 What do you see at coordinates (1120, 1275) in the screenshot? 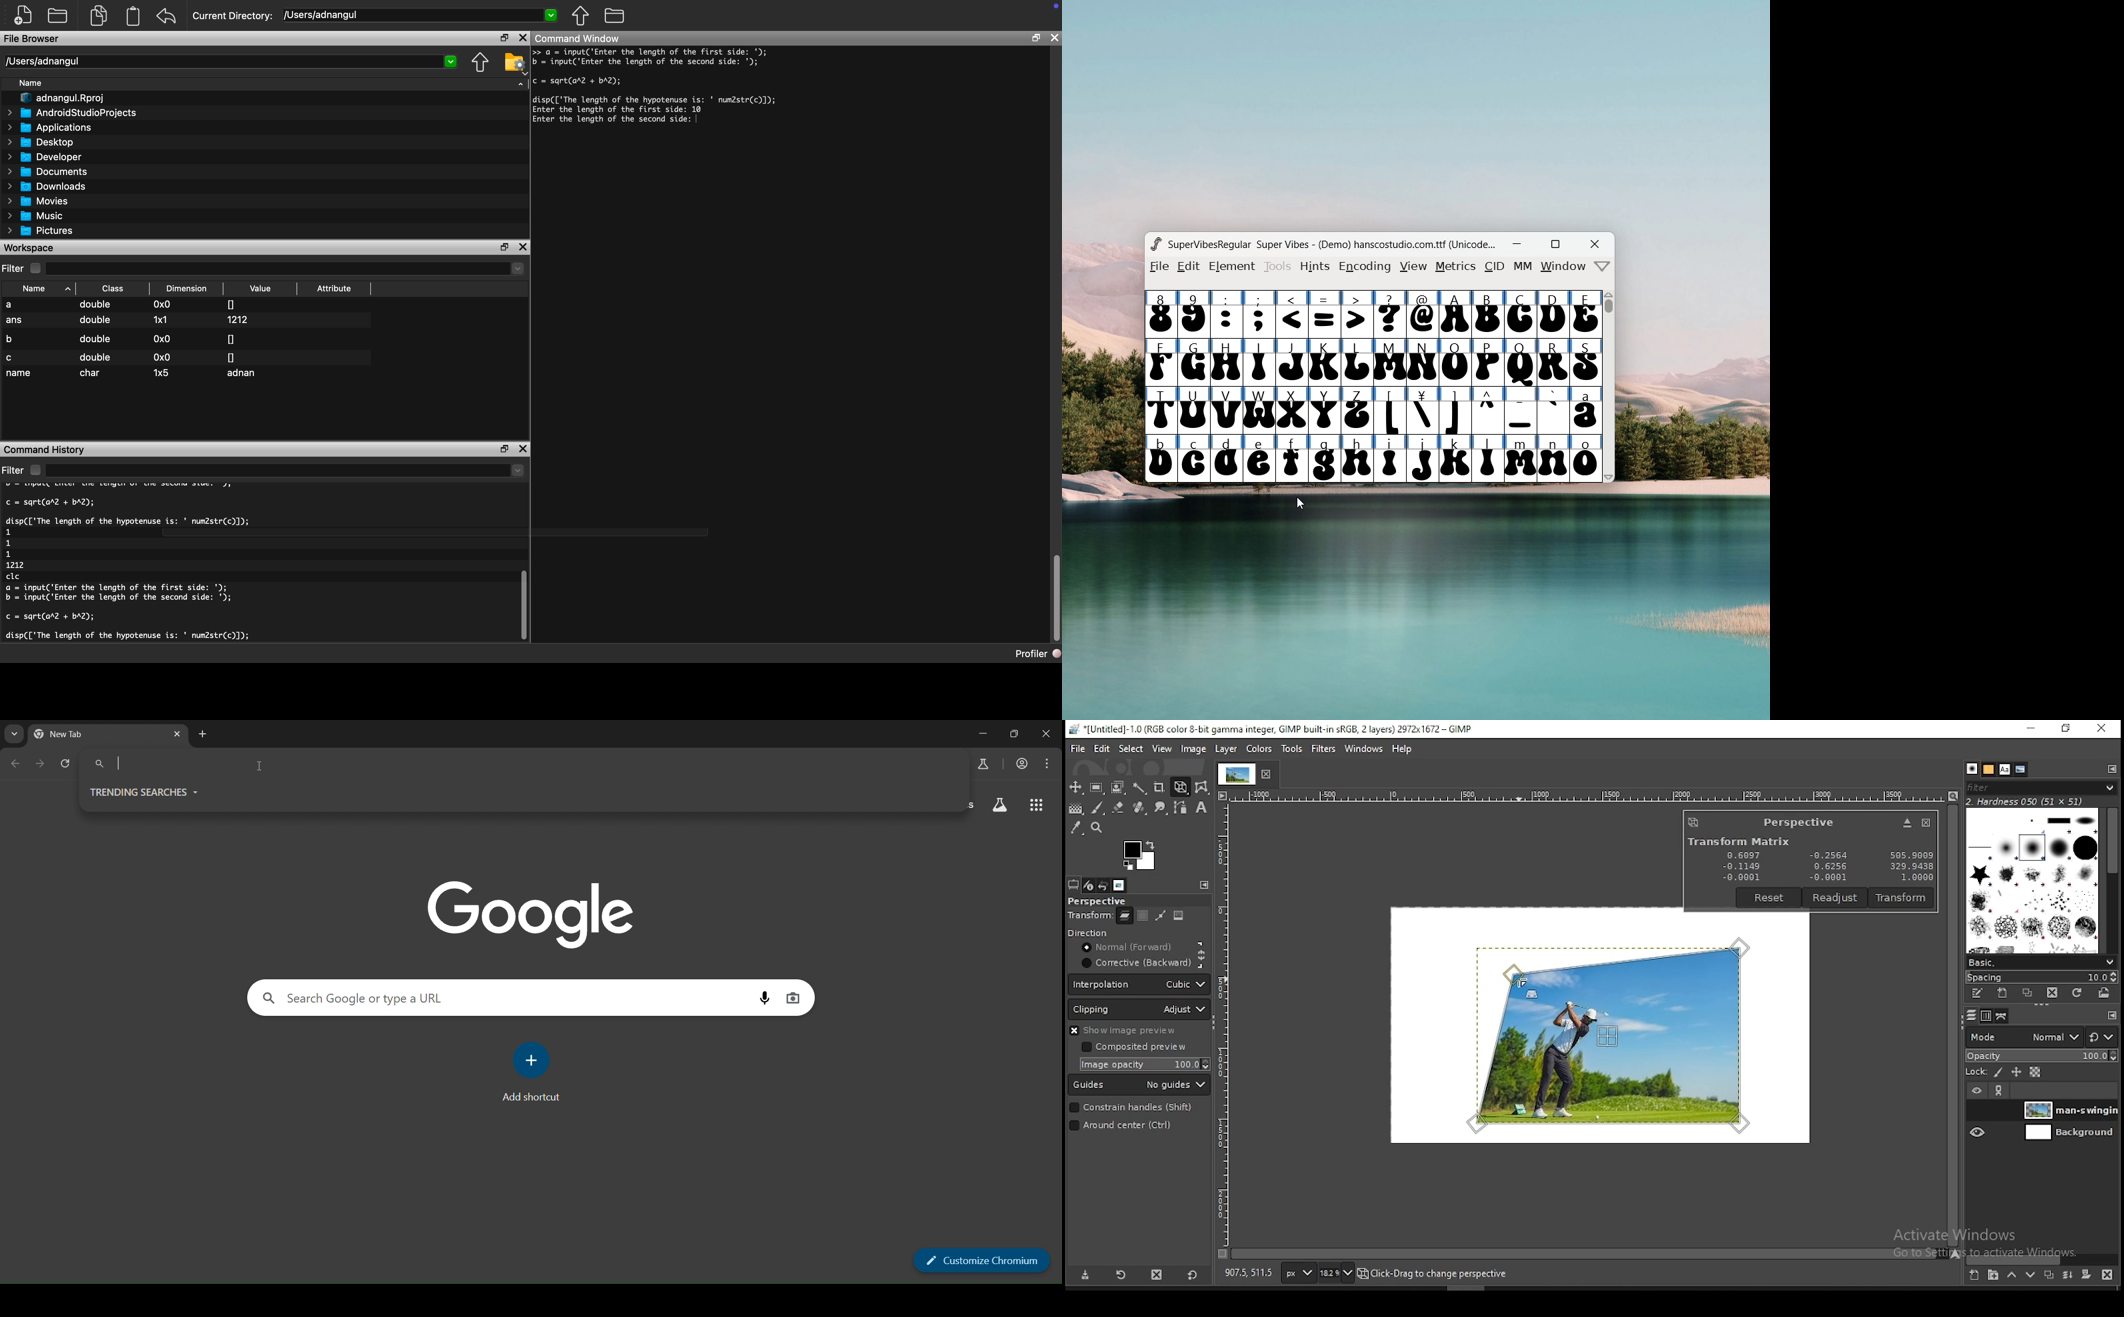
I see `restore tool preset` at bounding box center [1120, 1275].